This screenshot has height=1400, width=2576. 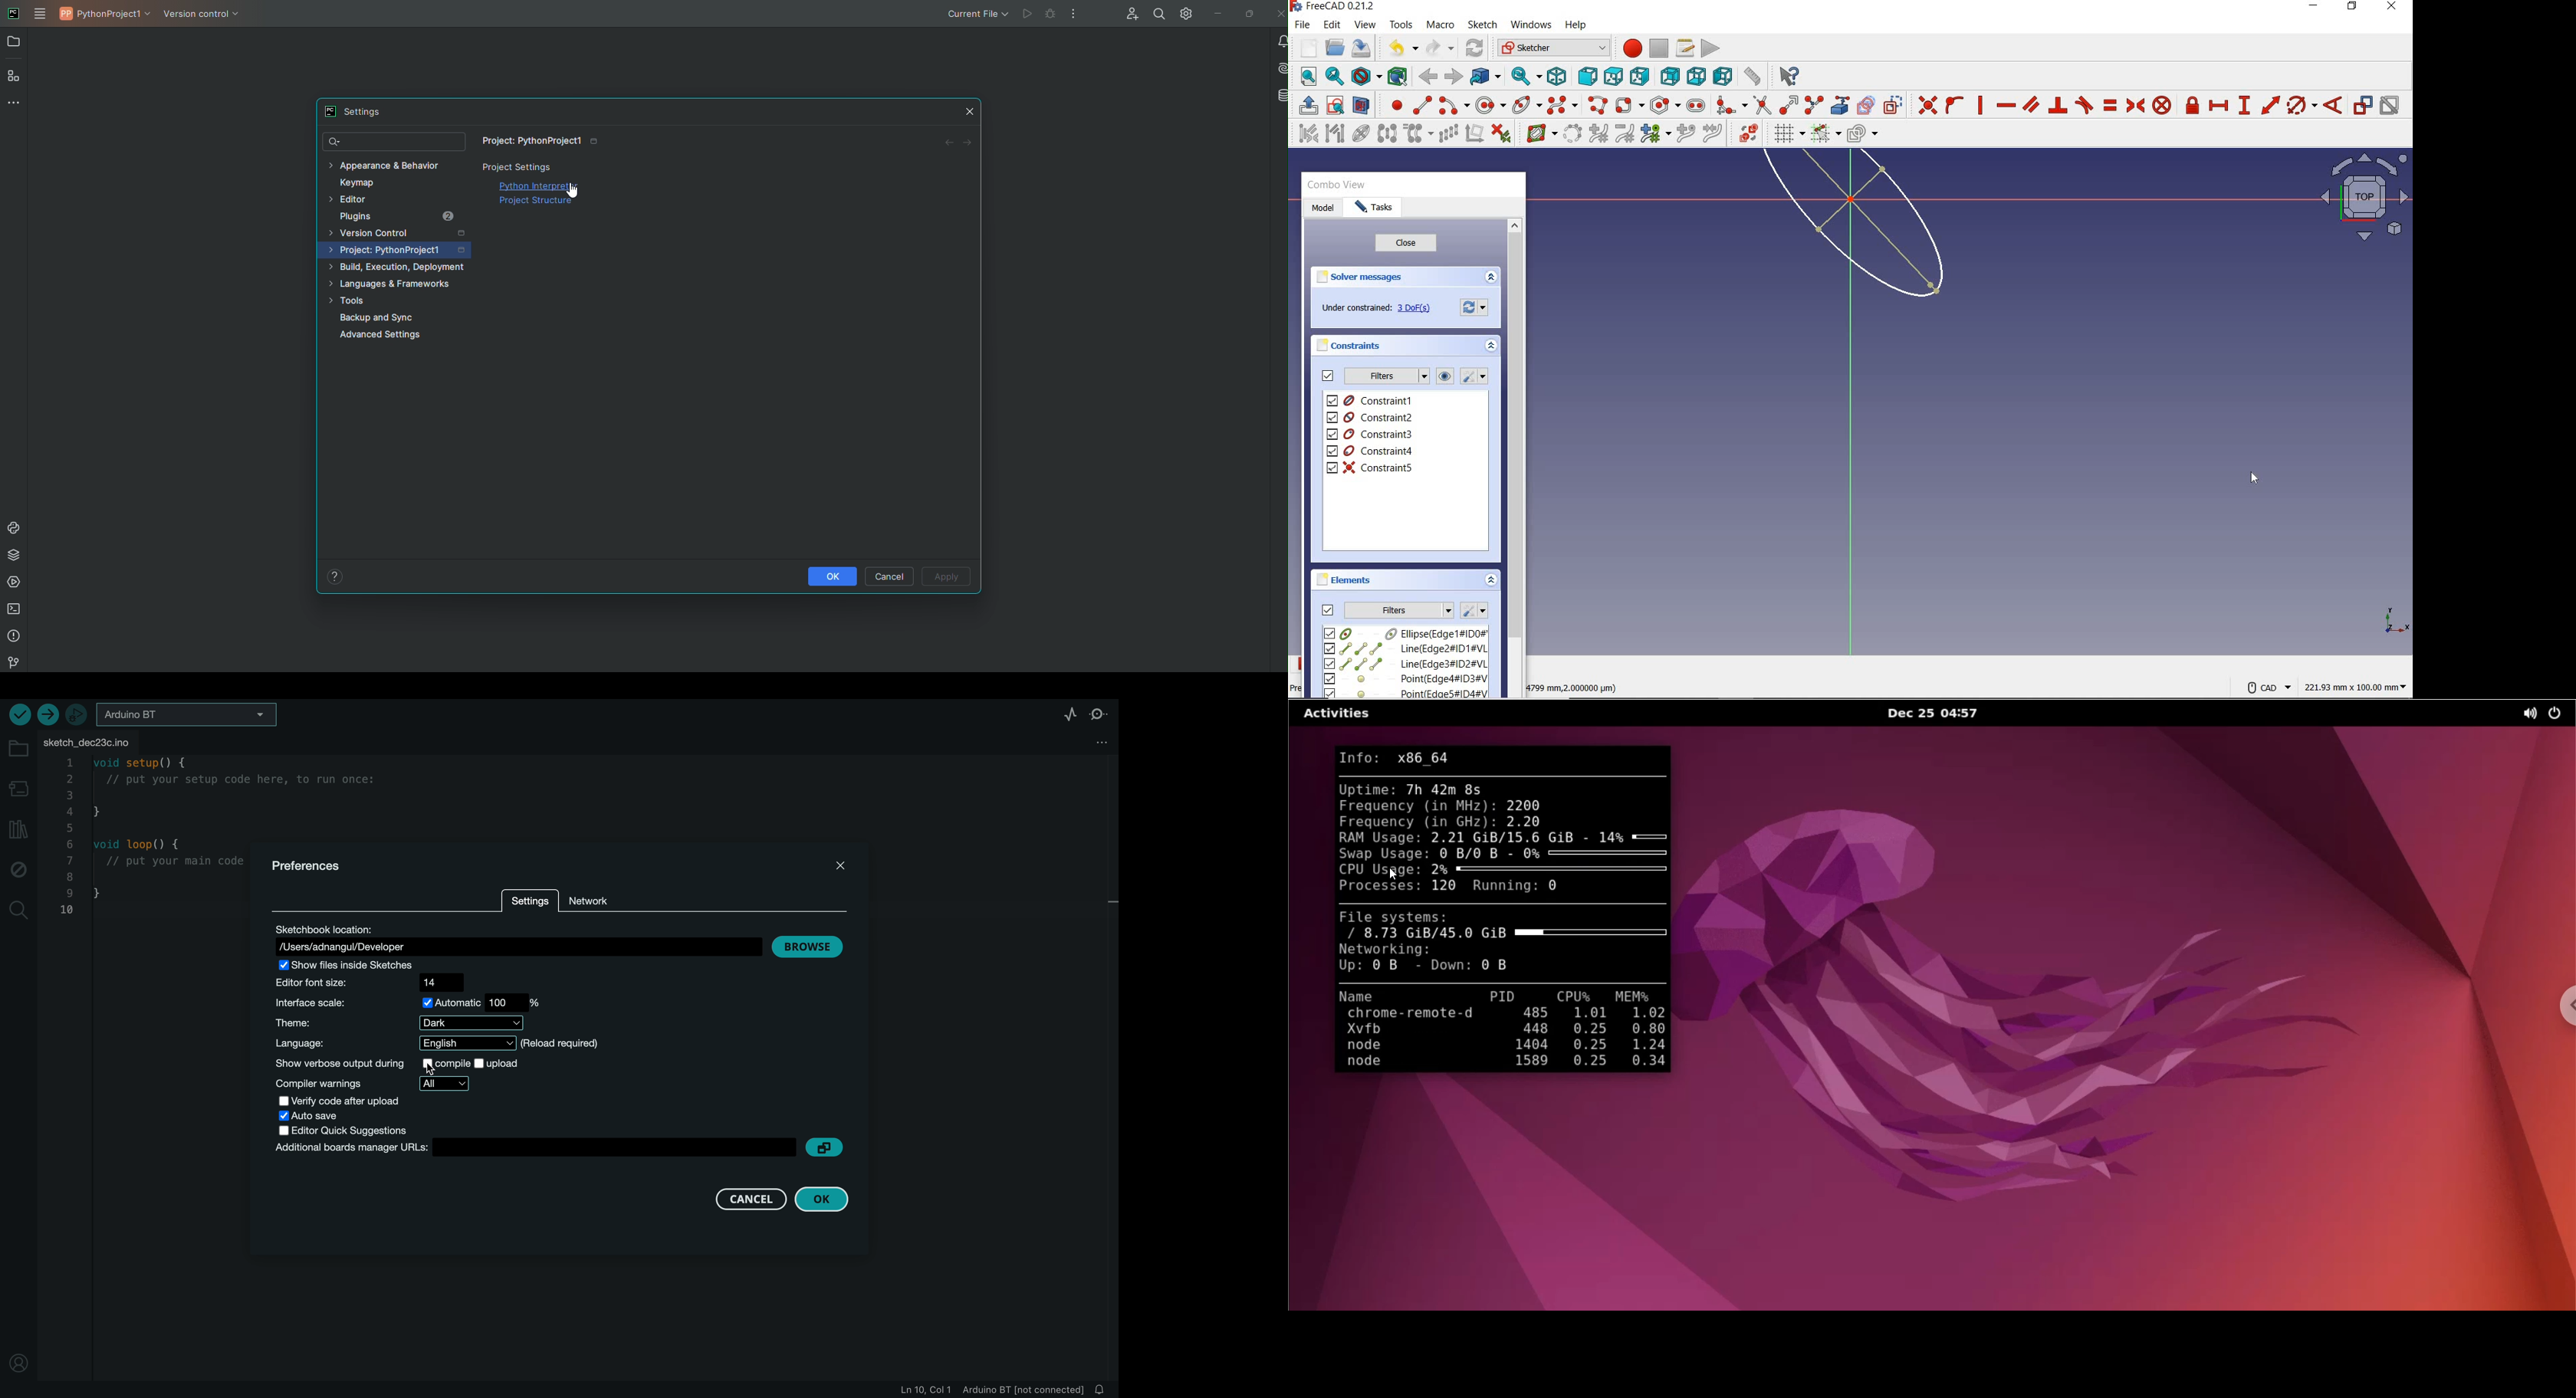 What do you see at coordinates (1585, 76) in the screenshot?
I see `front` at bounding box center [1585, 76].